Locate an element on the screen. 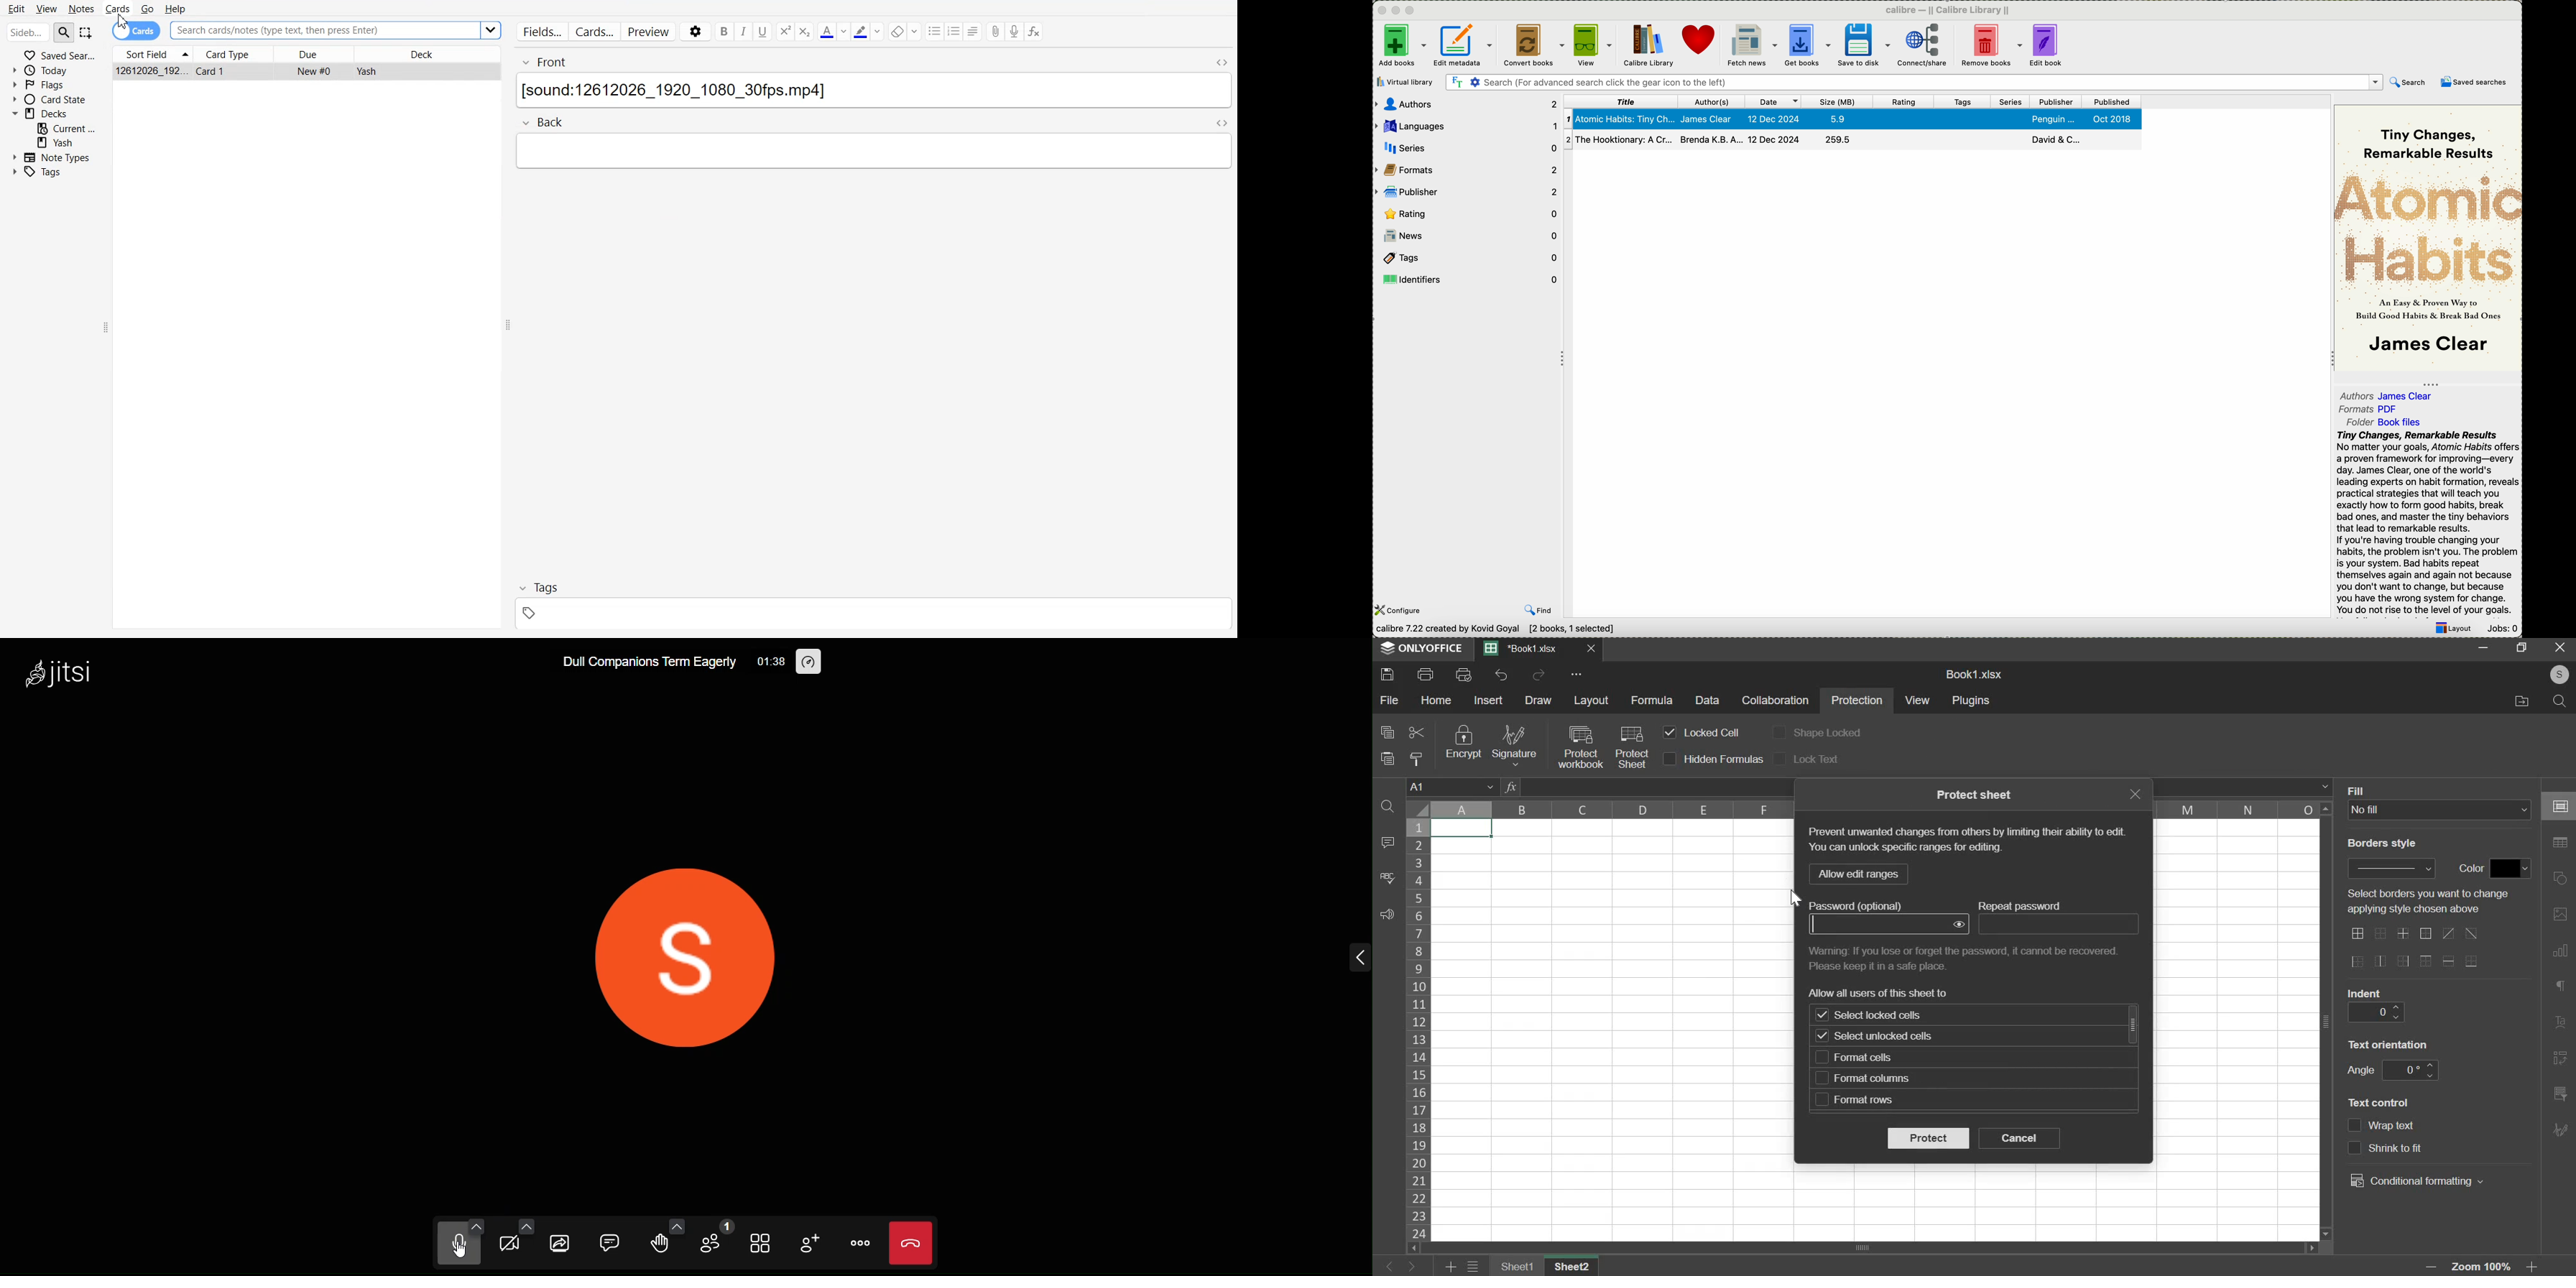  Tags is located at coordinates (45, 172).